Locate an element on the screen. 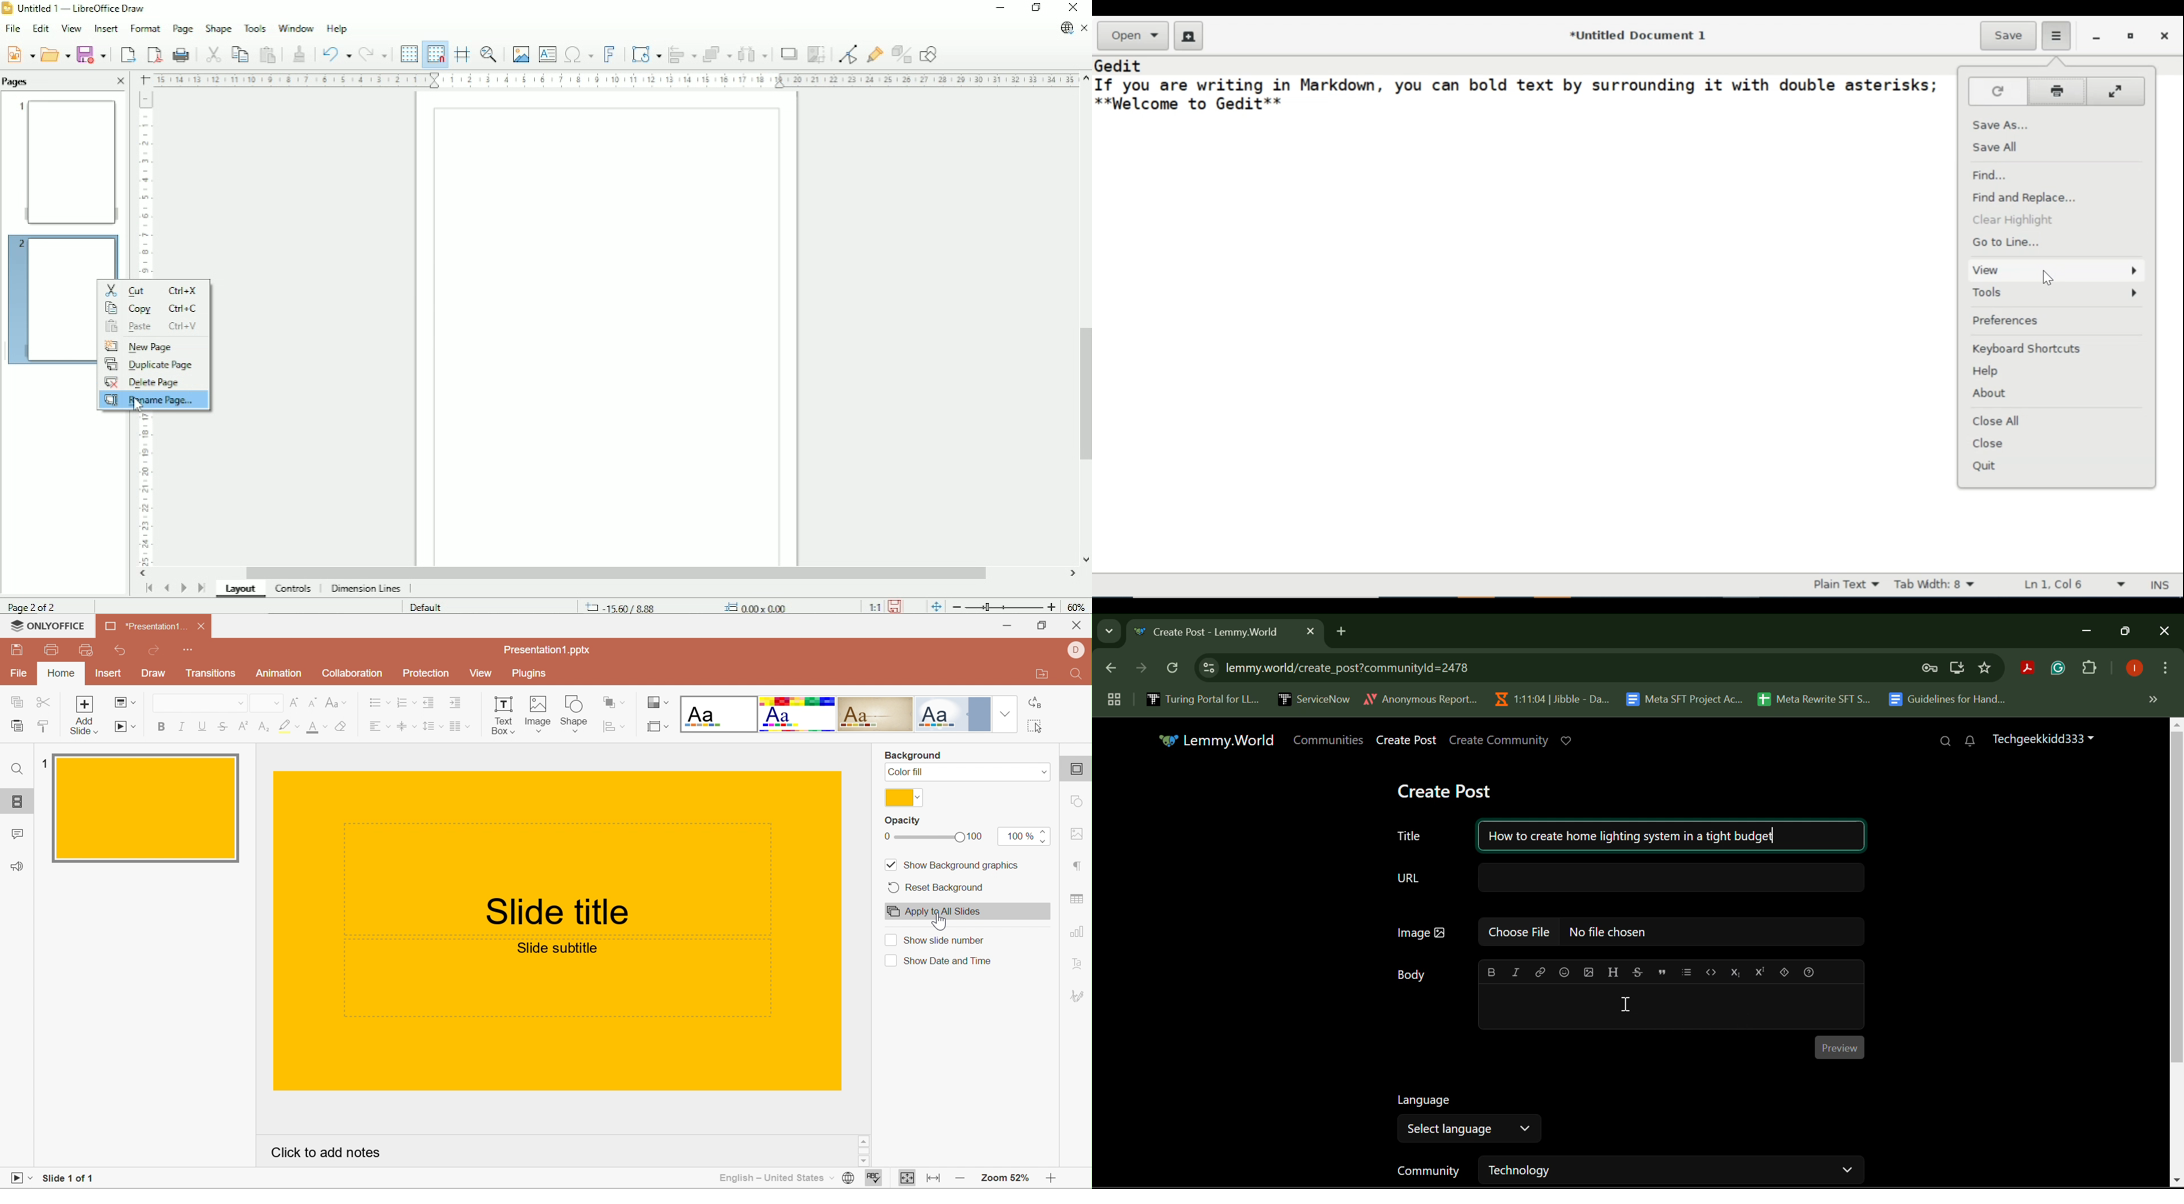 The height and width of the screenshot is (1204, 2184). Default is located at coordinates (428, 607).